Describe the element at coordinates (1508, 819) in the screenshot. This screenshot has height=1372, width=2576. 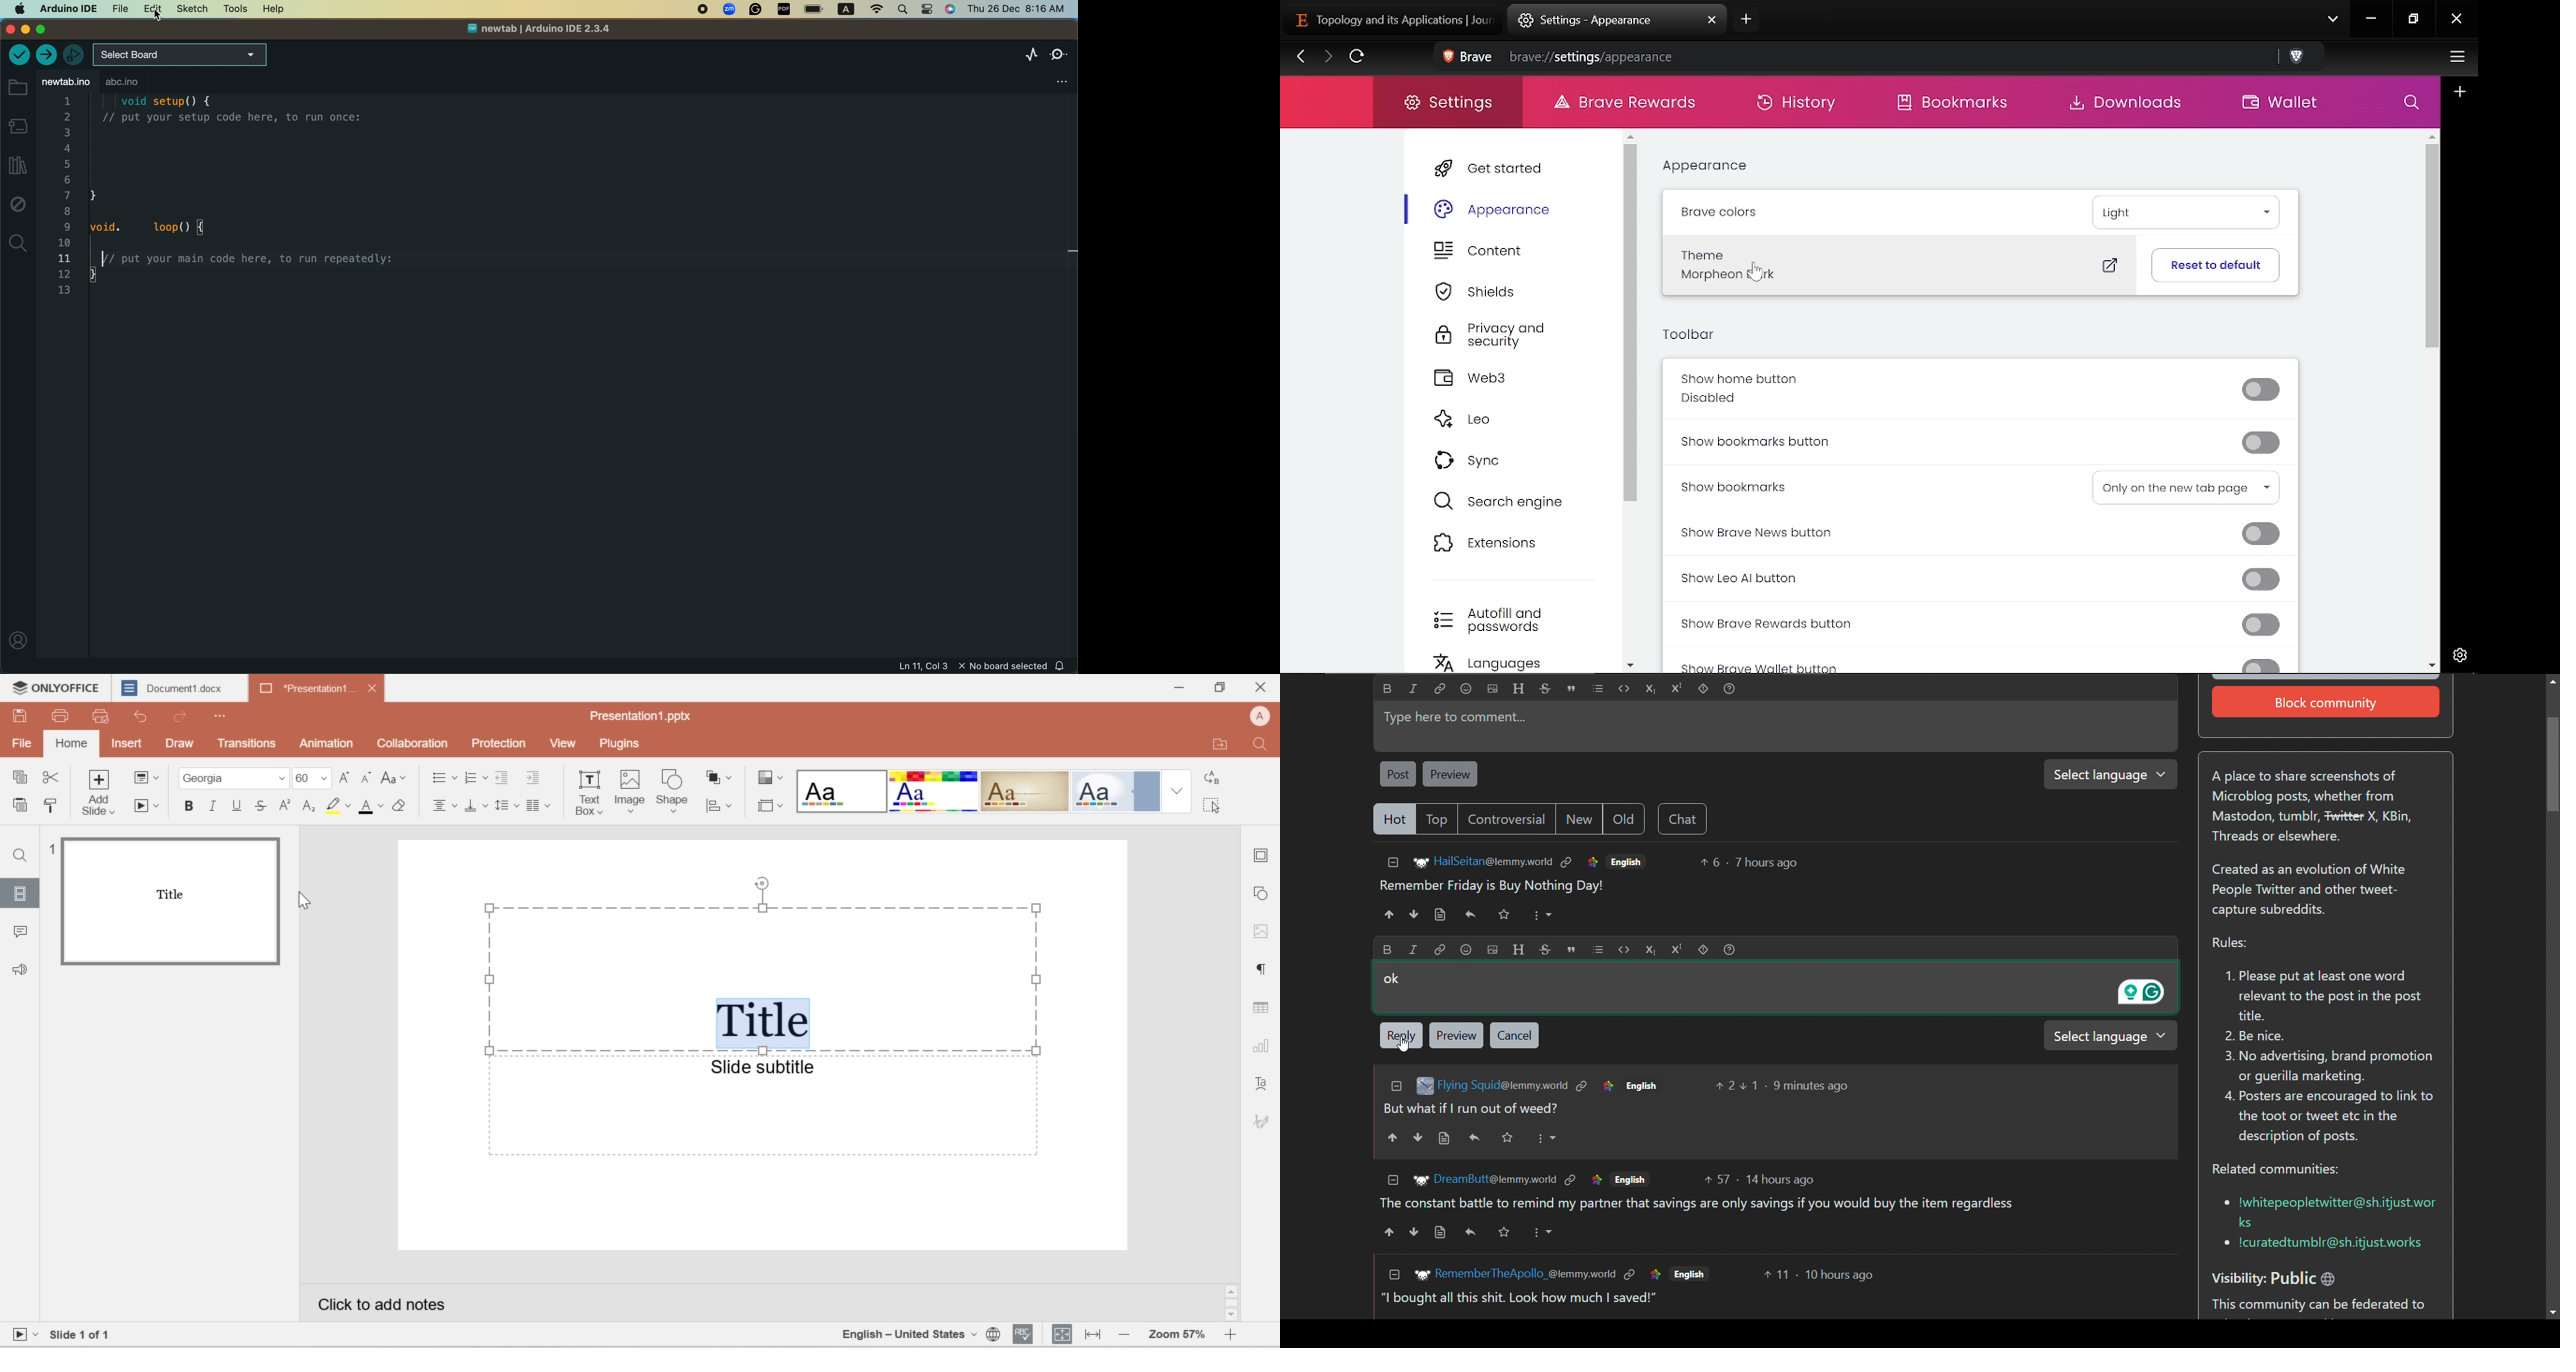
I see `controversial` at that location.